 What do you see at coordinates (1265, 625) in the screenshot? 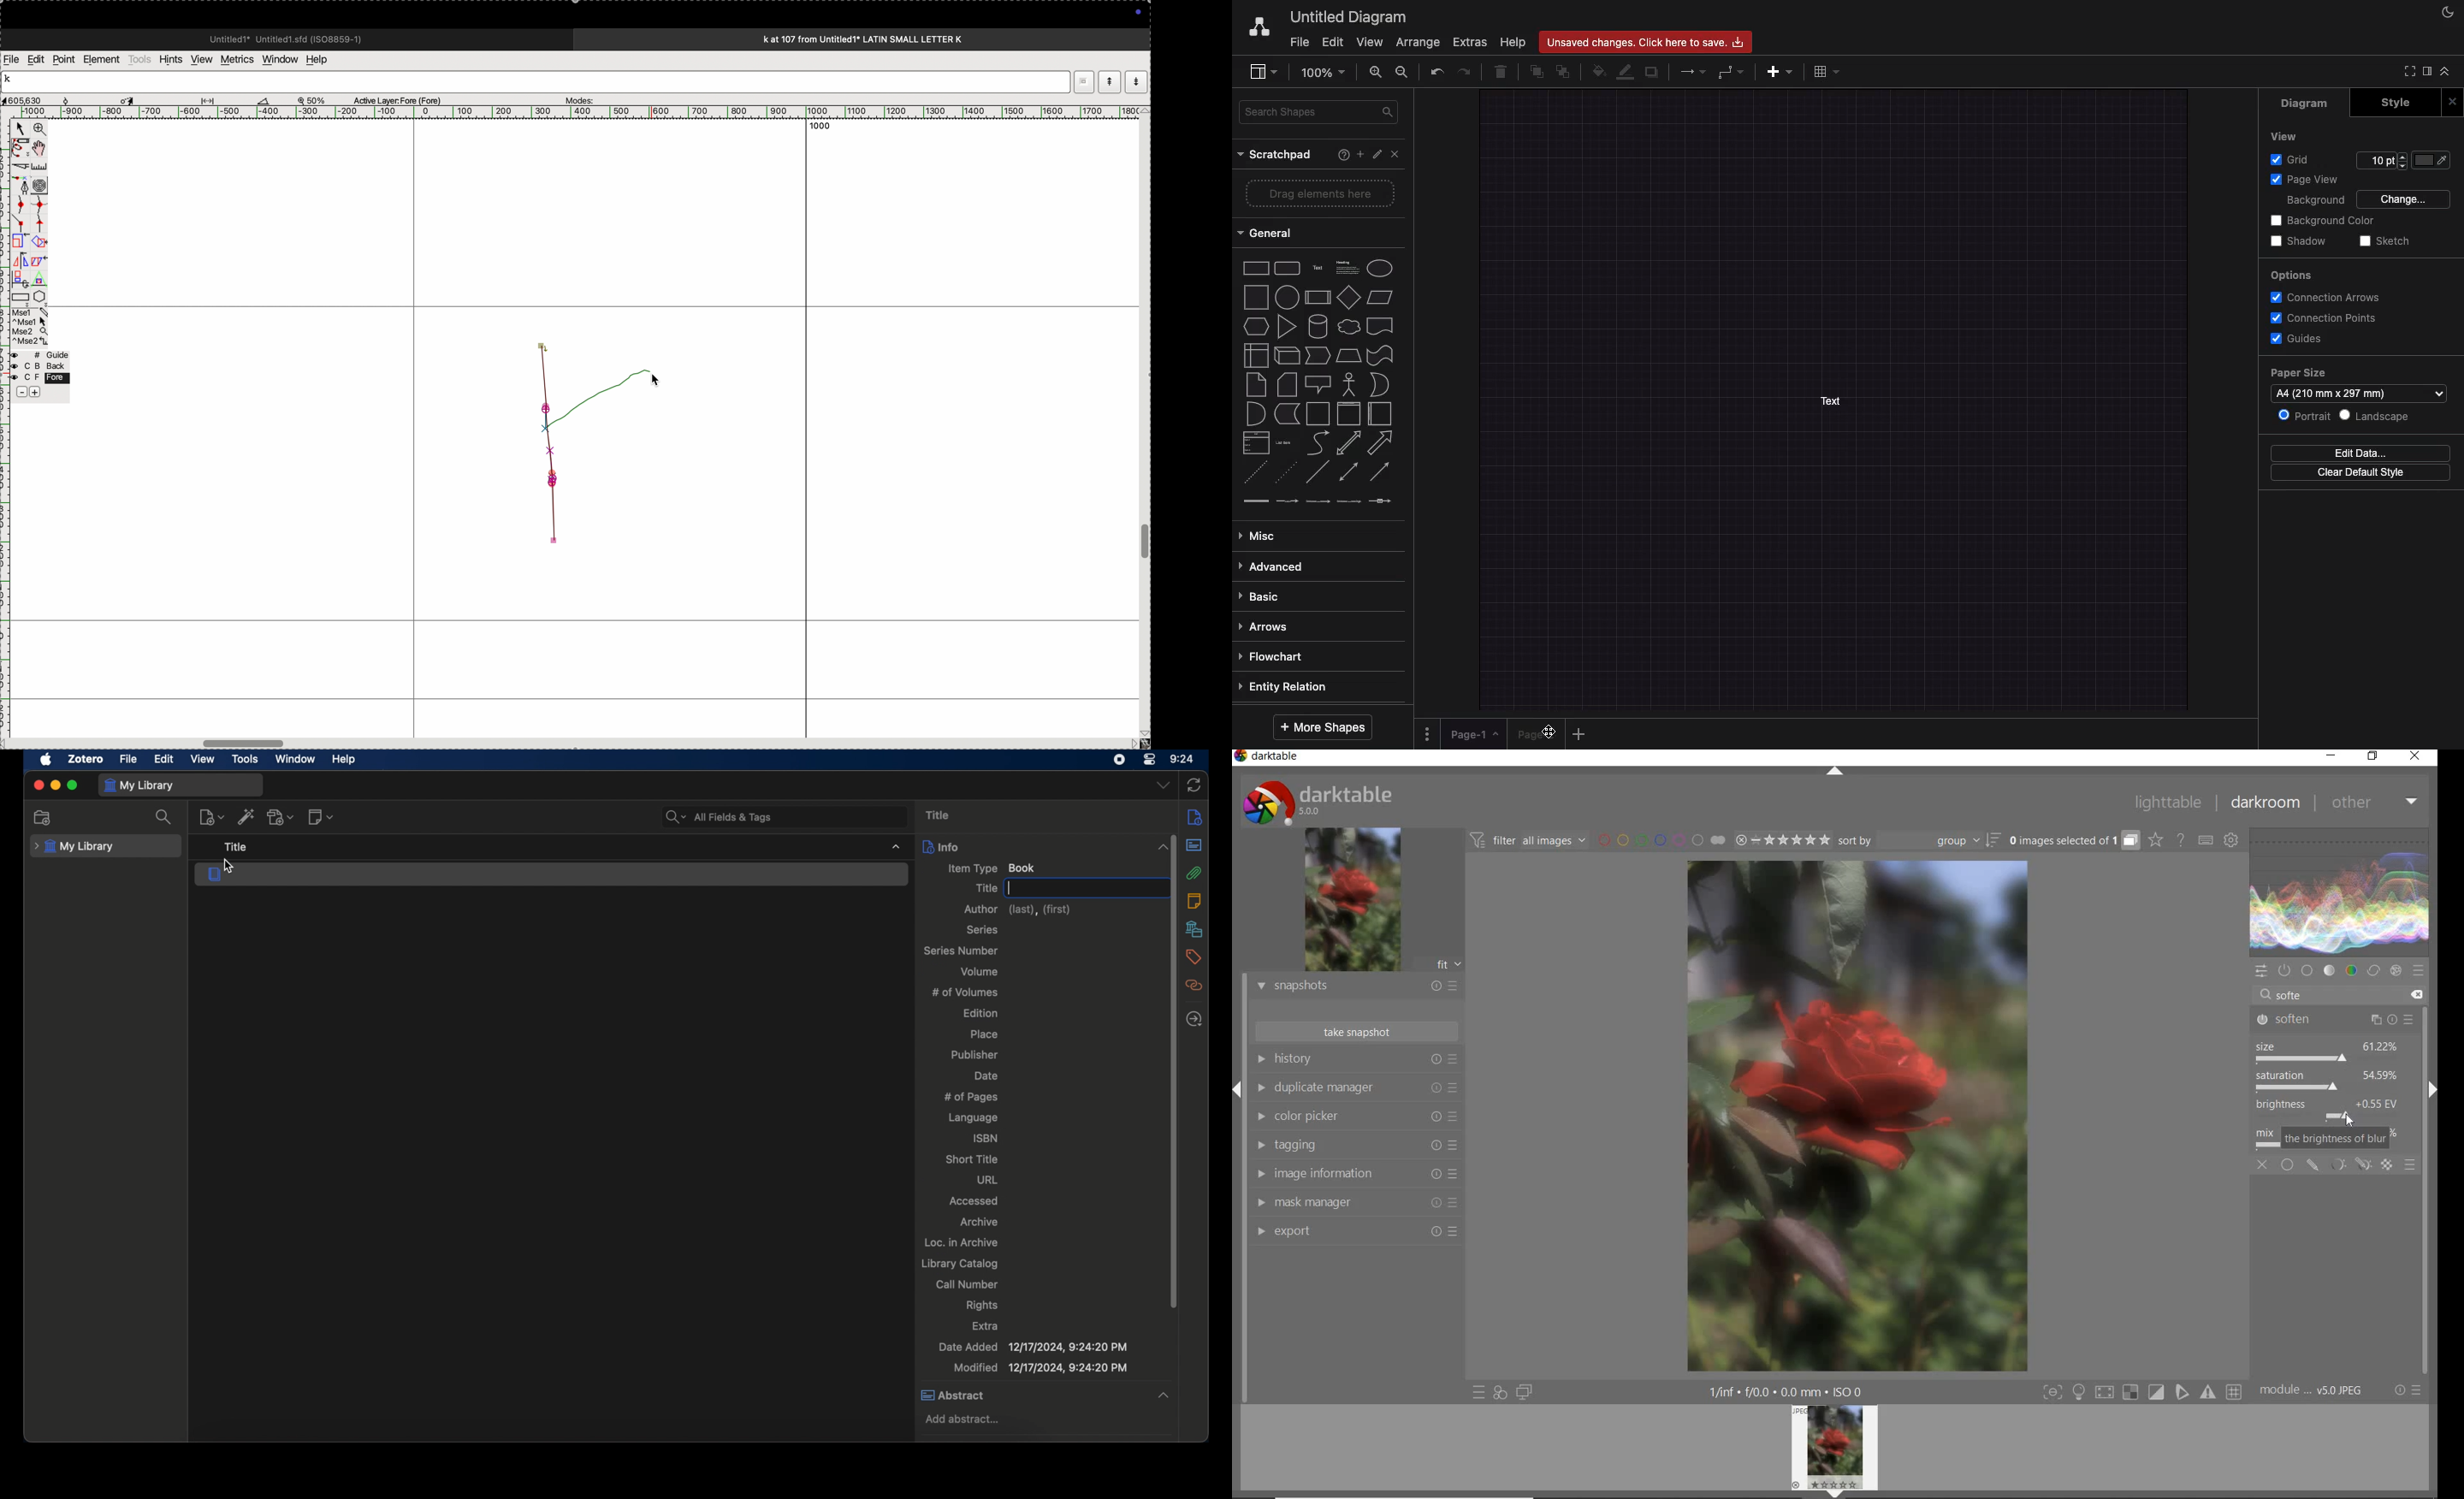
I see `Arrows` at bounding box center [1265, 625].